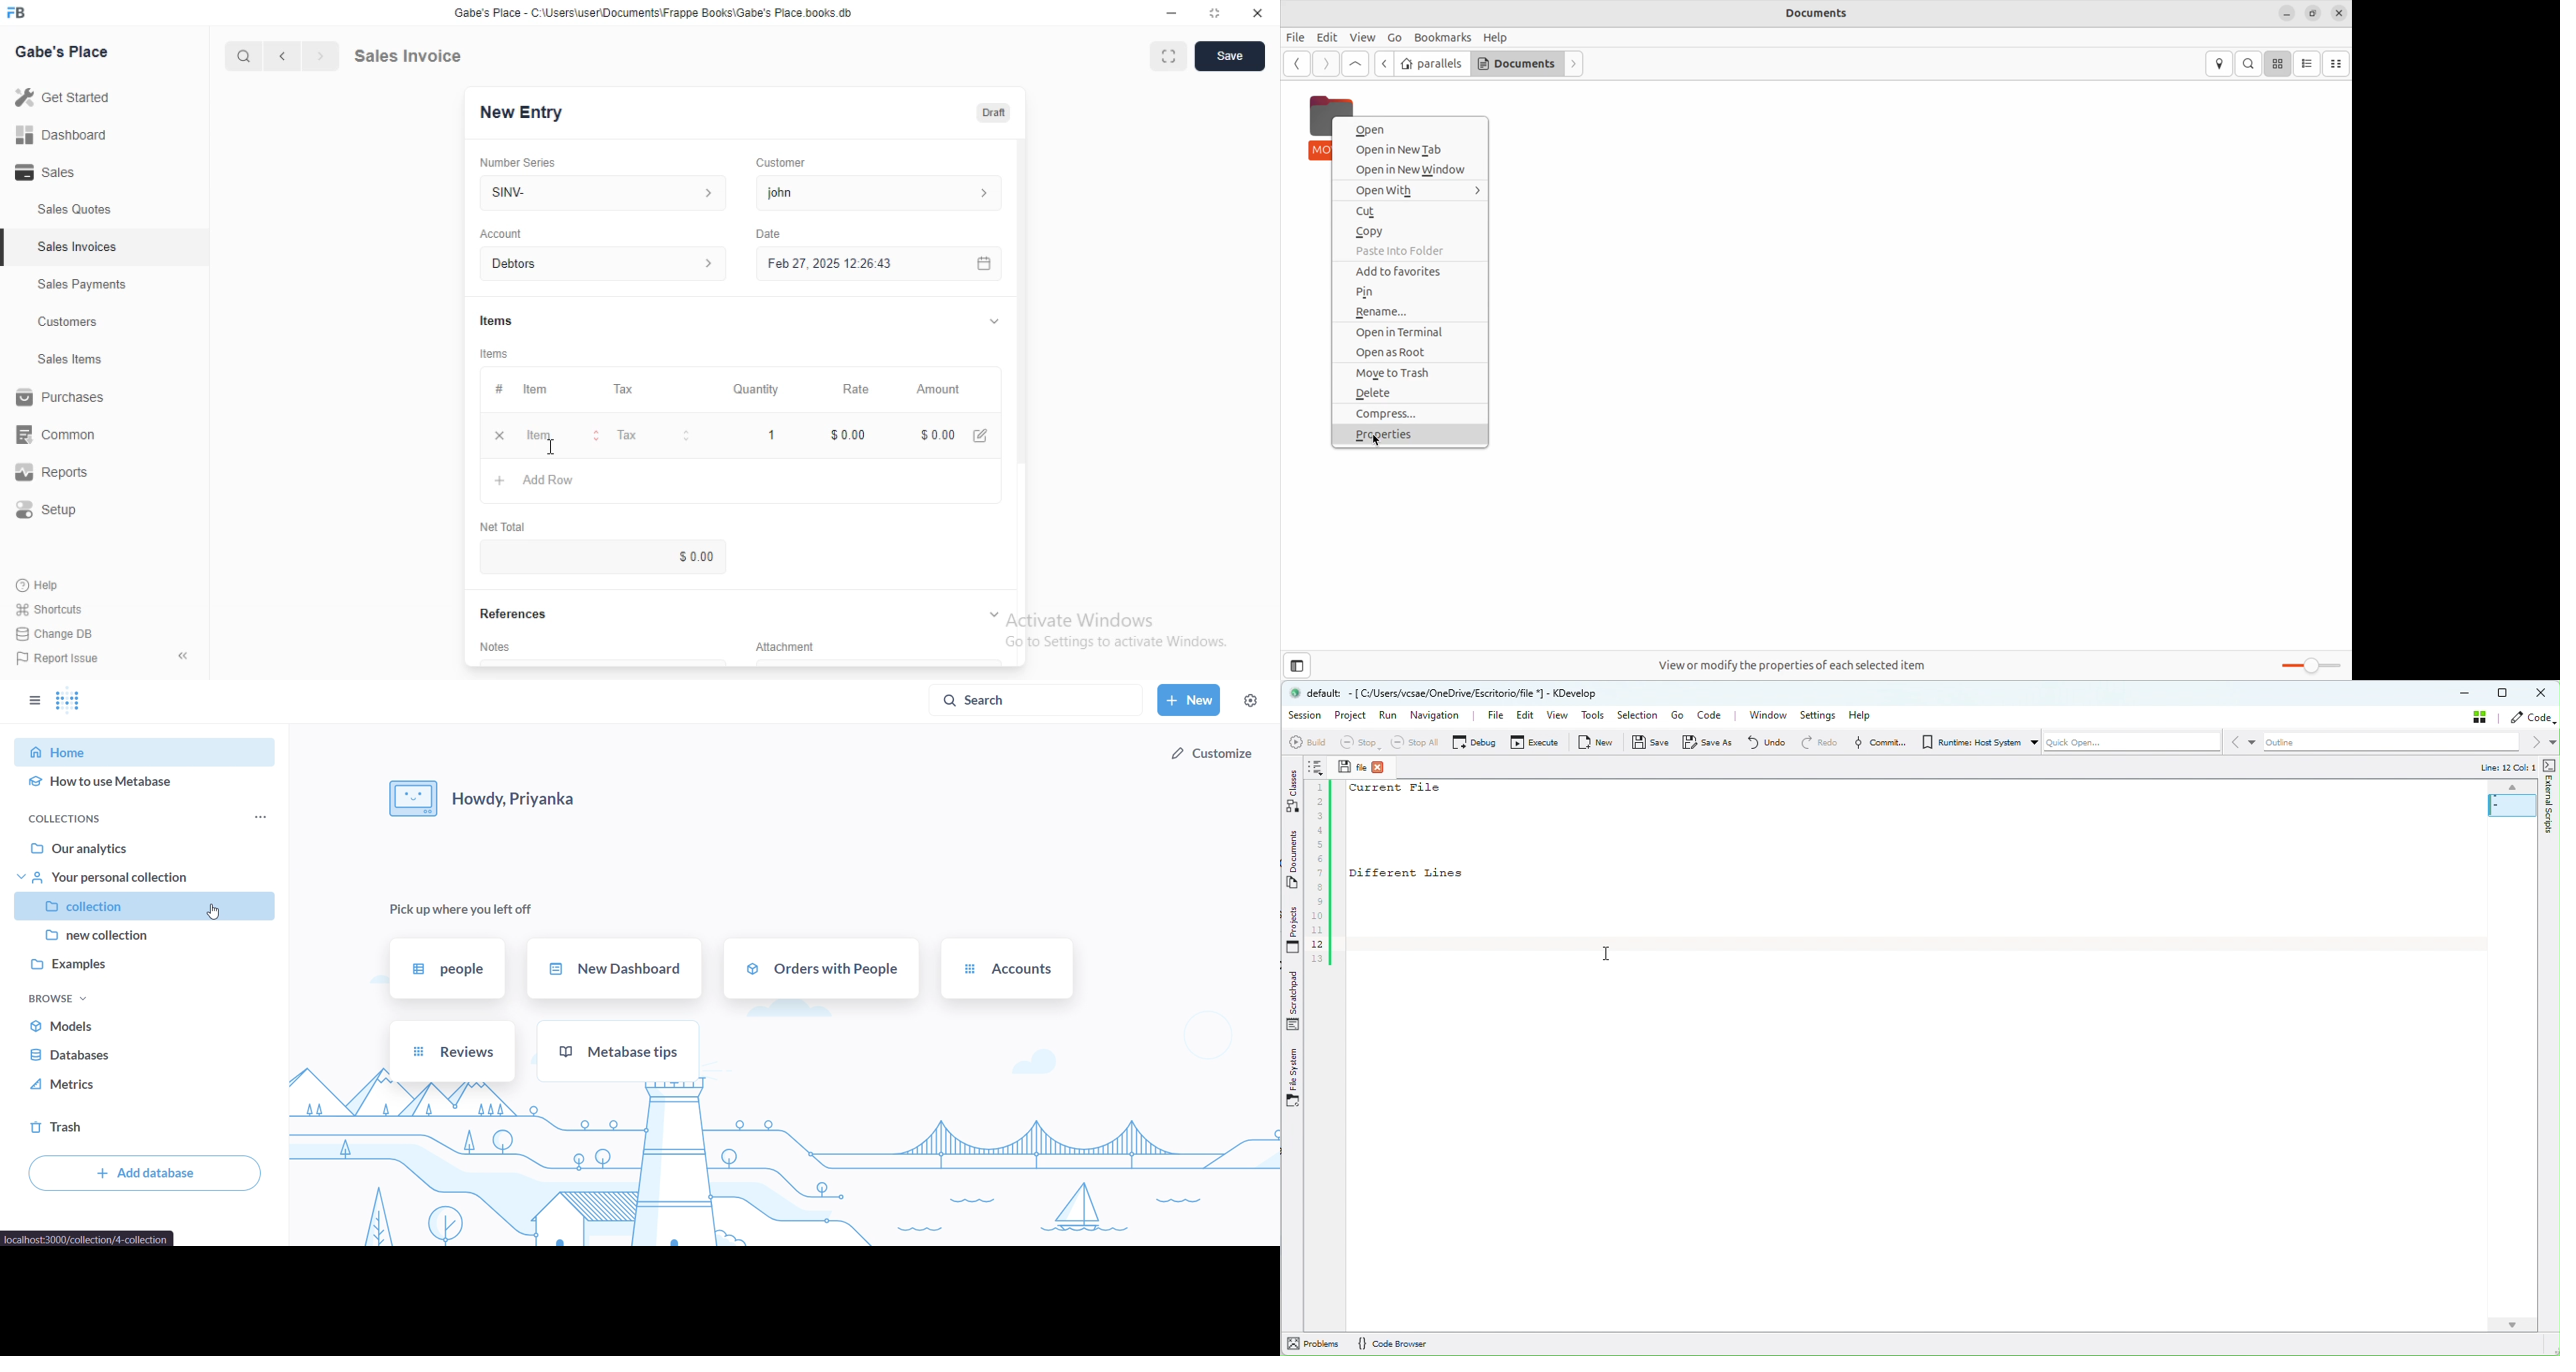 Image resolution: width=2576 pixels, height=1372 pixels. Describe the element at coordinates (1168, 56) in the screenshot. I see `Expand` at that location.